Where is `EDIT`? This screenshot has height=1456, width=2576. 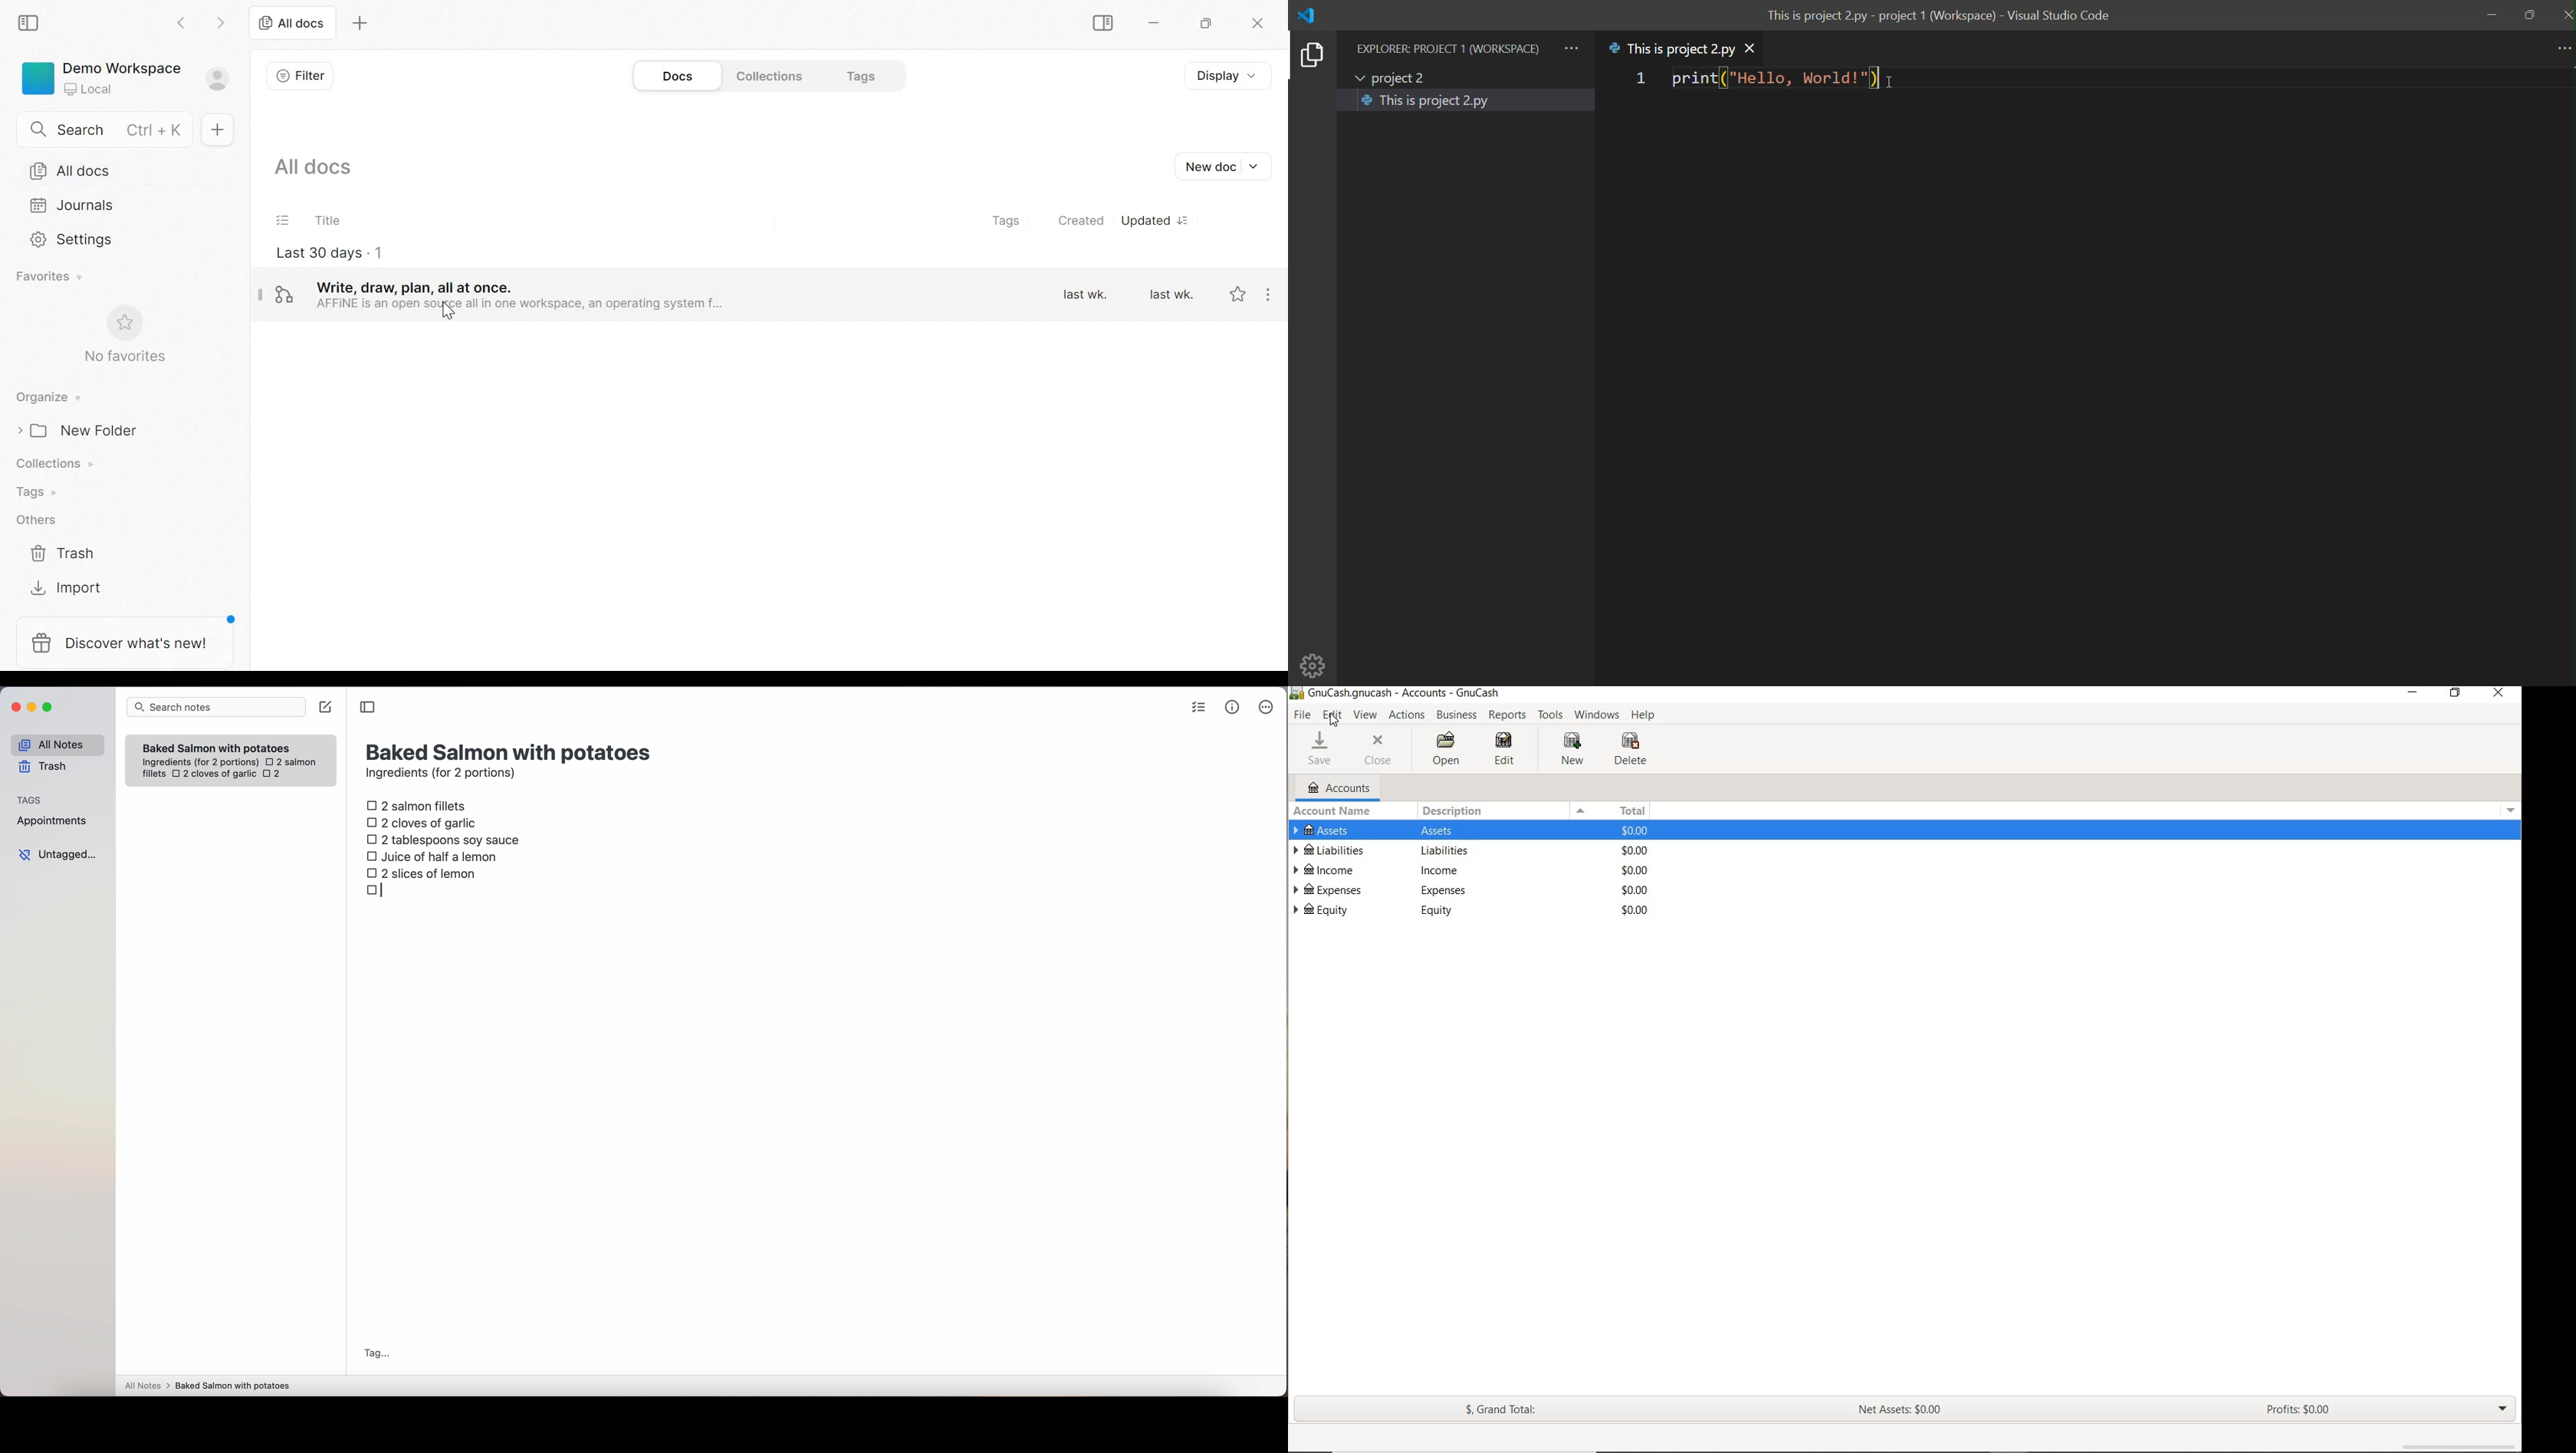 EDIT is located at coordinates (1331, 716).